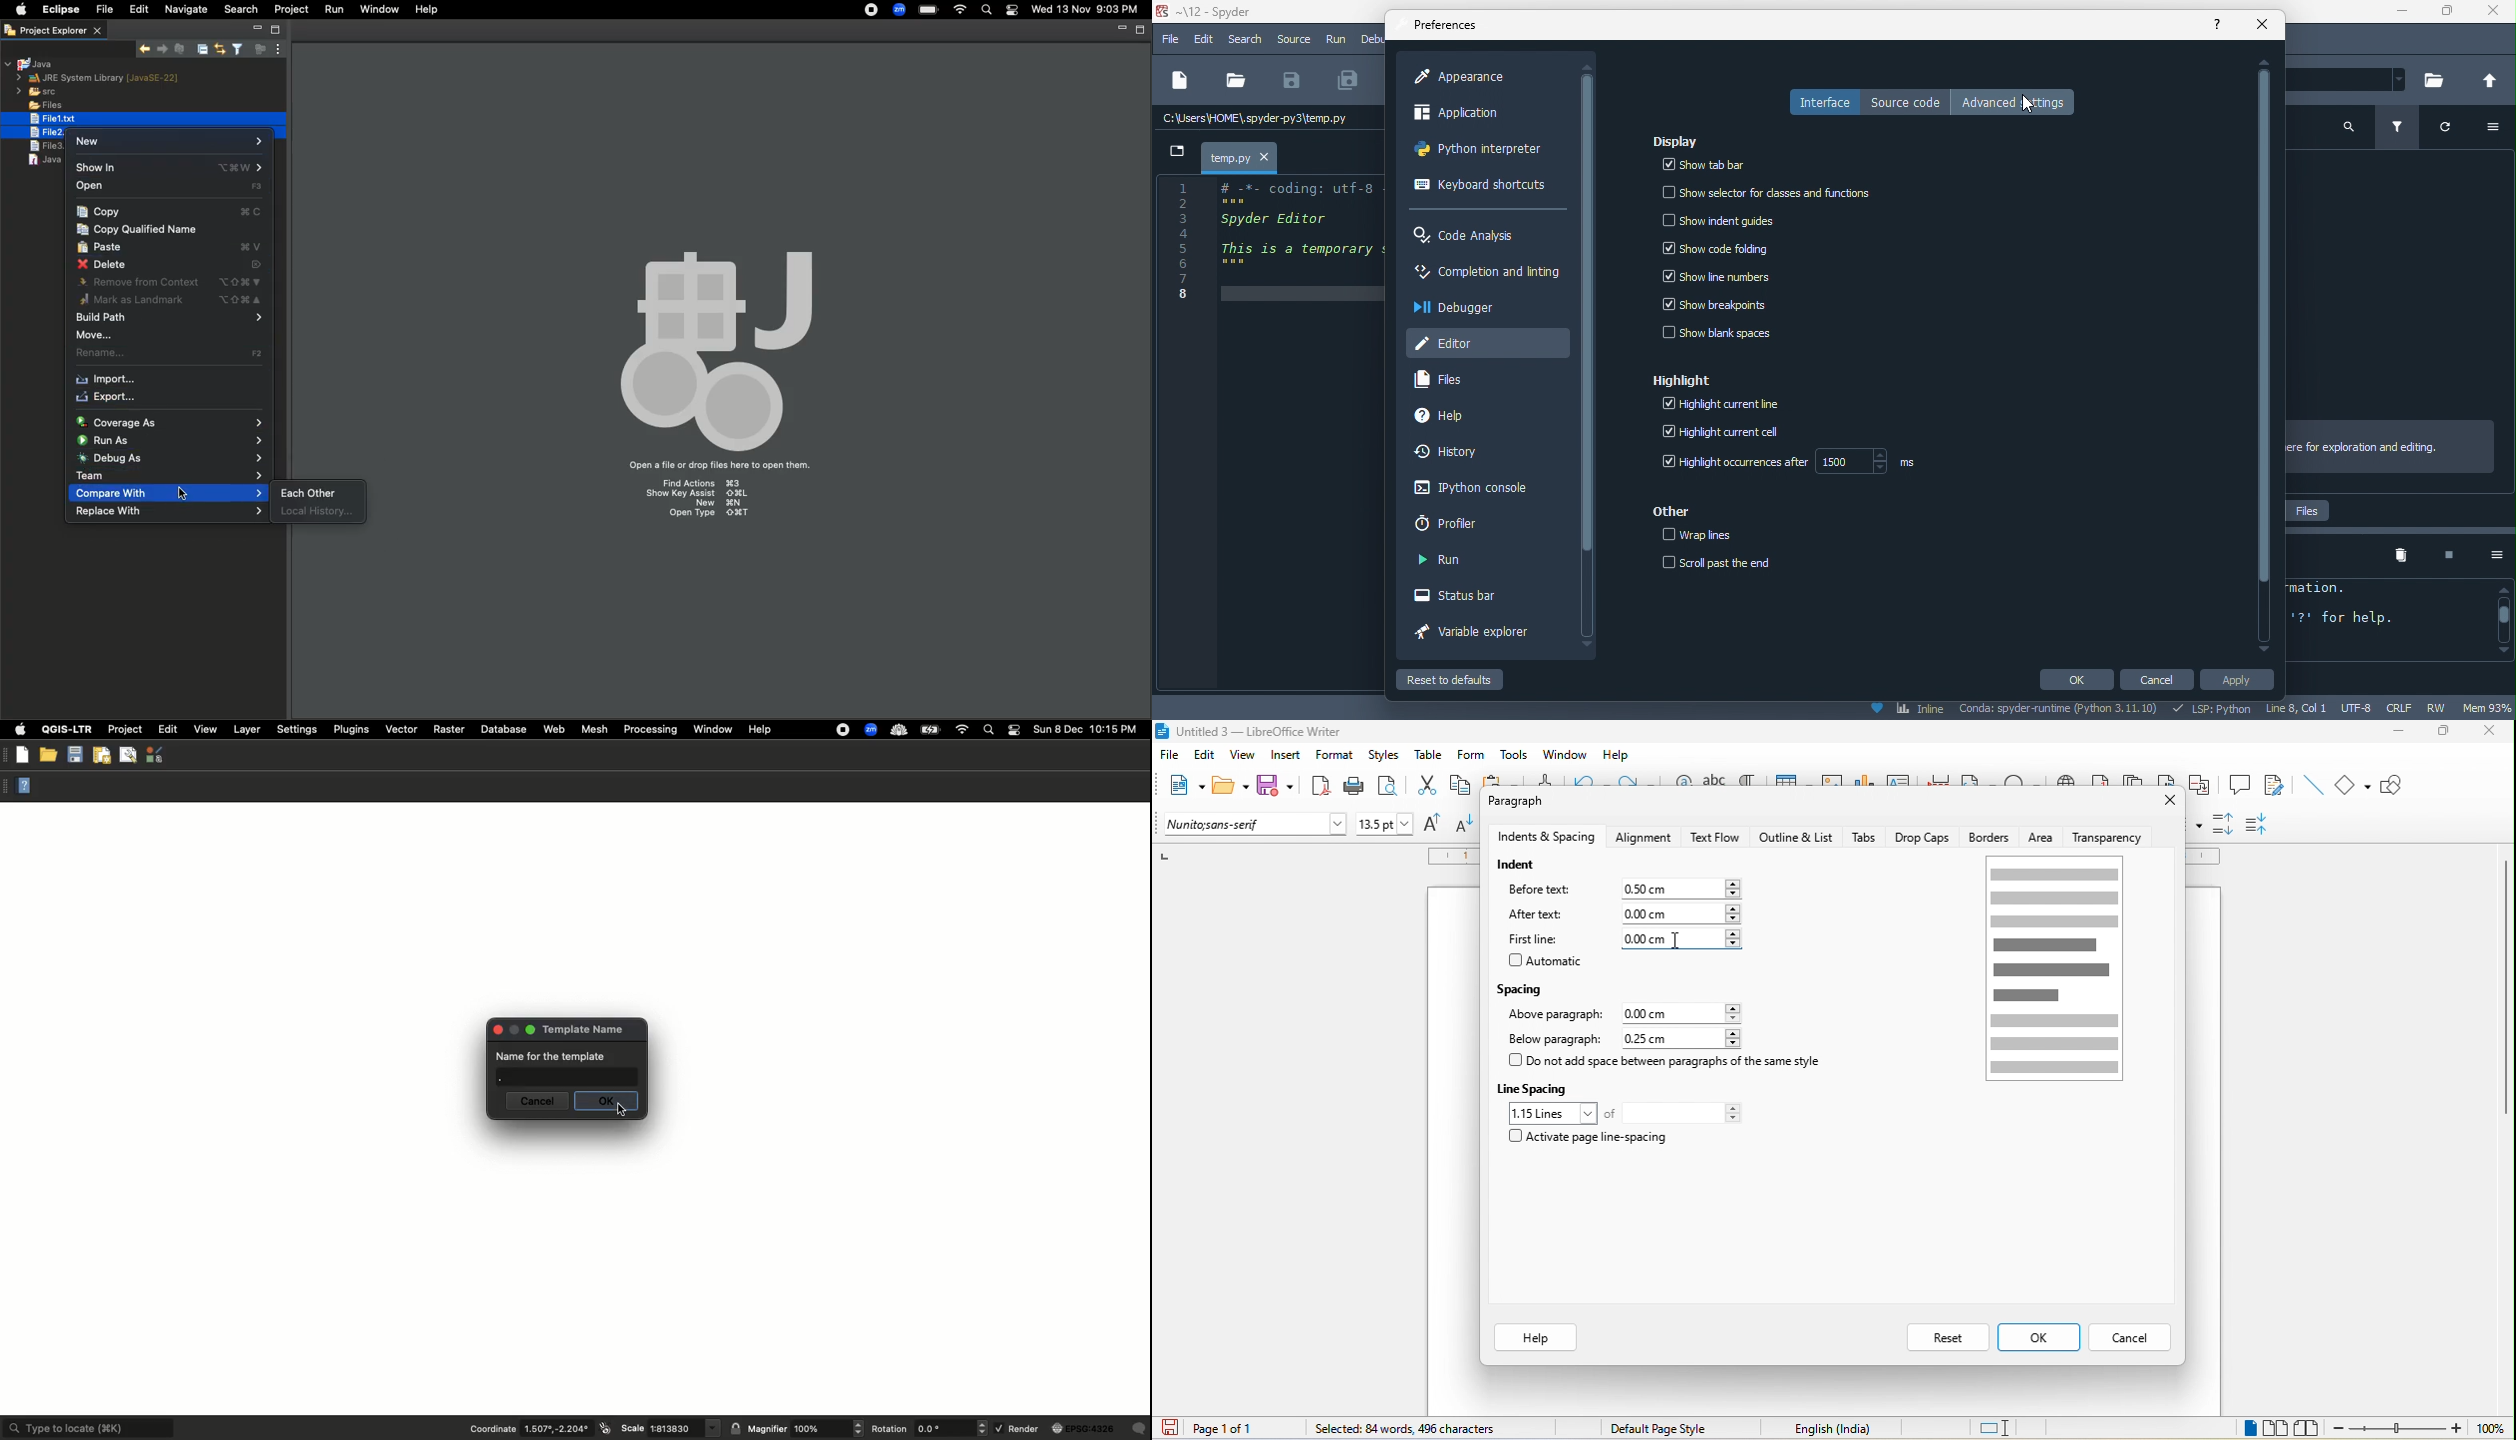 Image resolution: width=2520 pixels, height=1456 pixels. I want to click on show tab bar, so click(1706, 164).